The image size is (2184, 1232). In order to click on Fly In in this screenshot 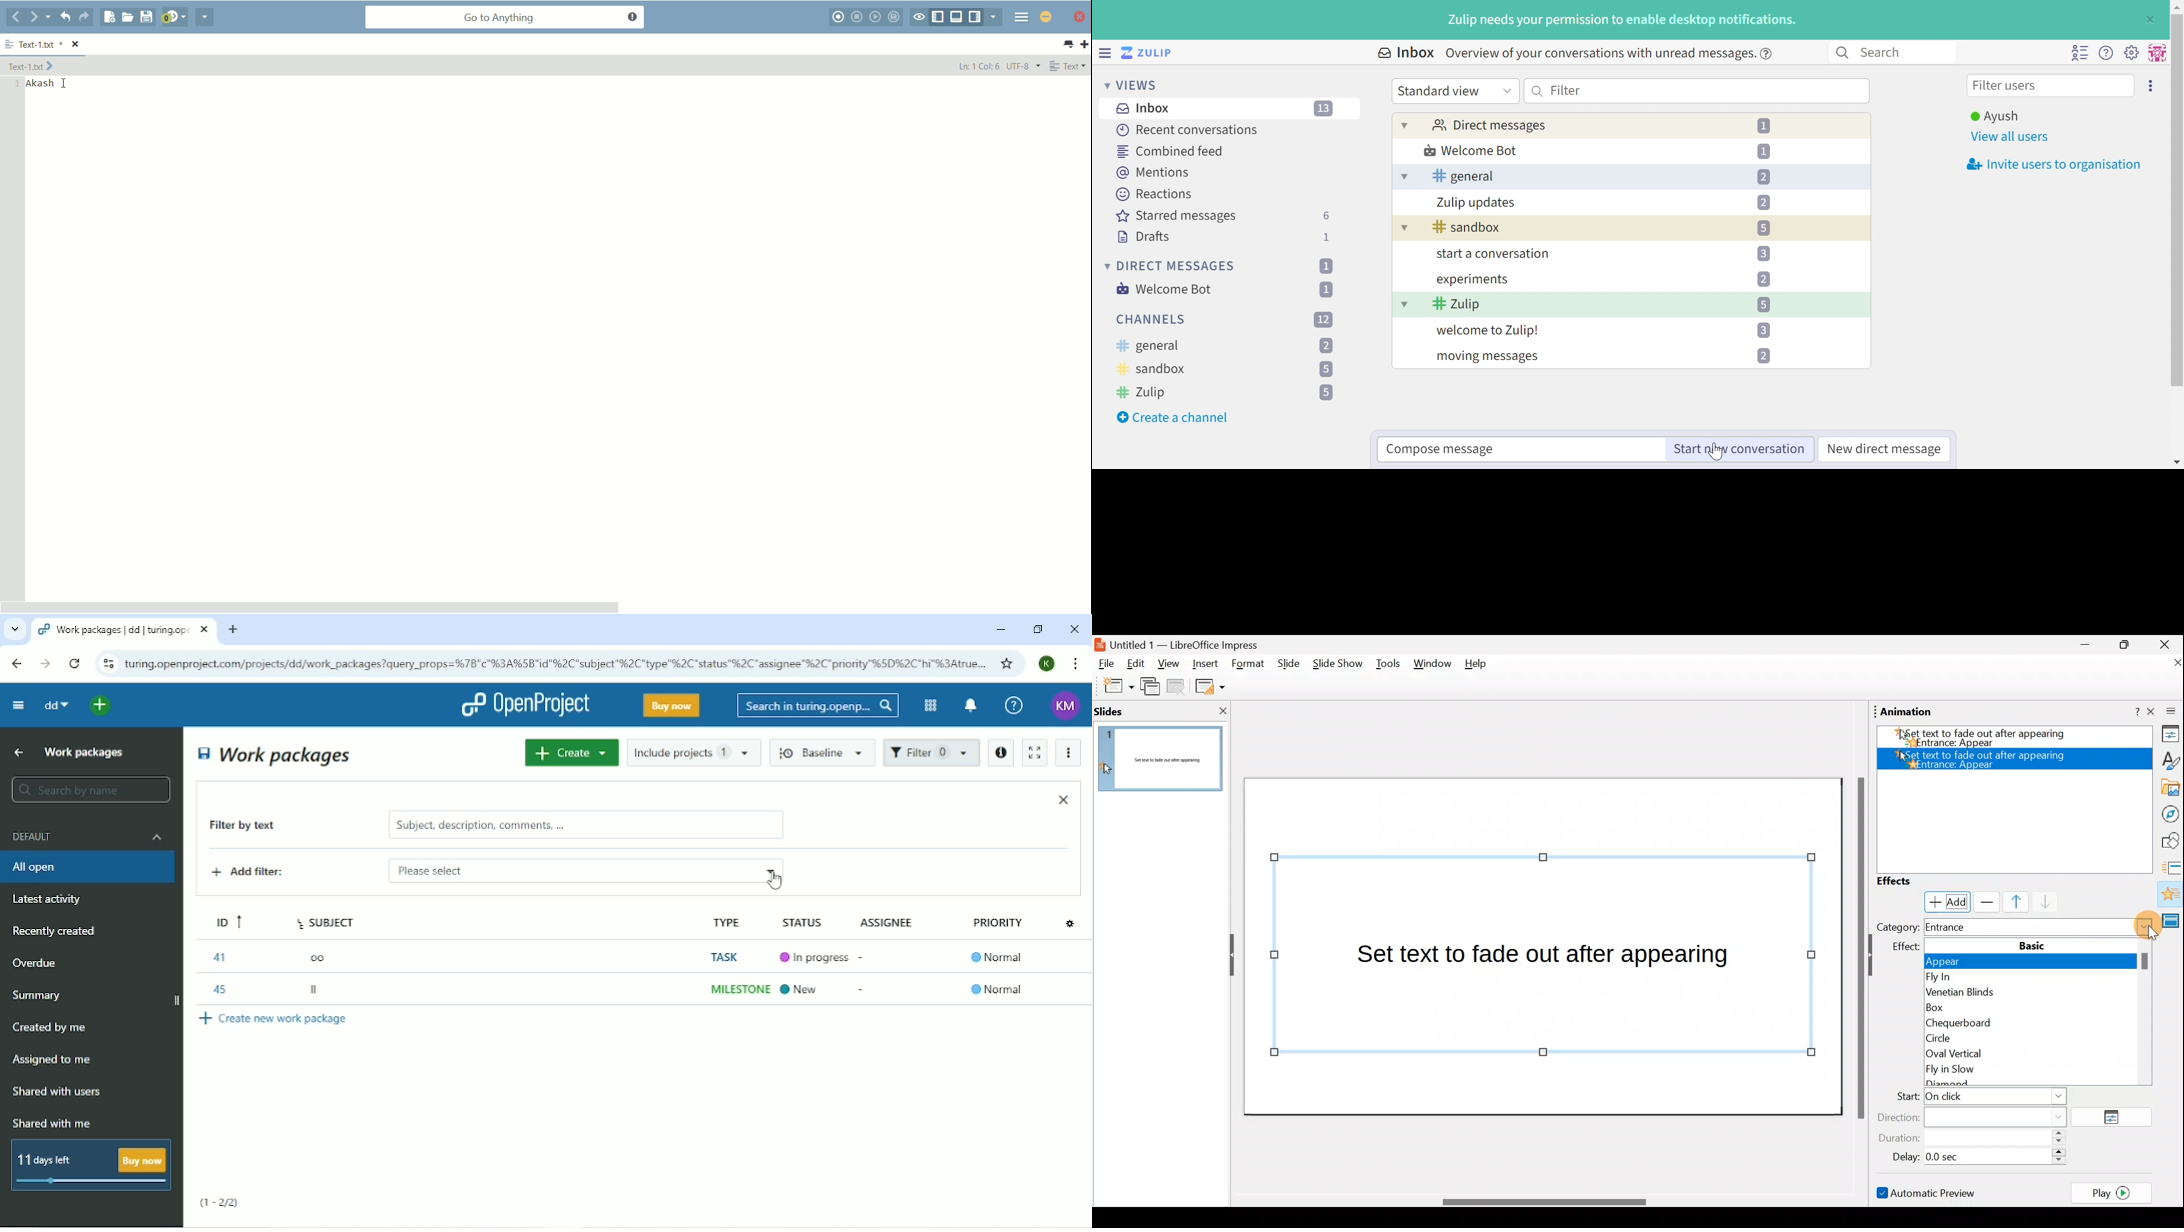, I will do `click(2031, 978)`.